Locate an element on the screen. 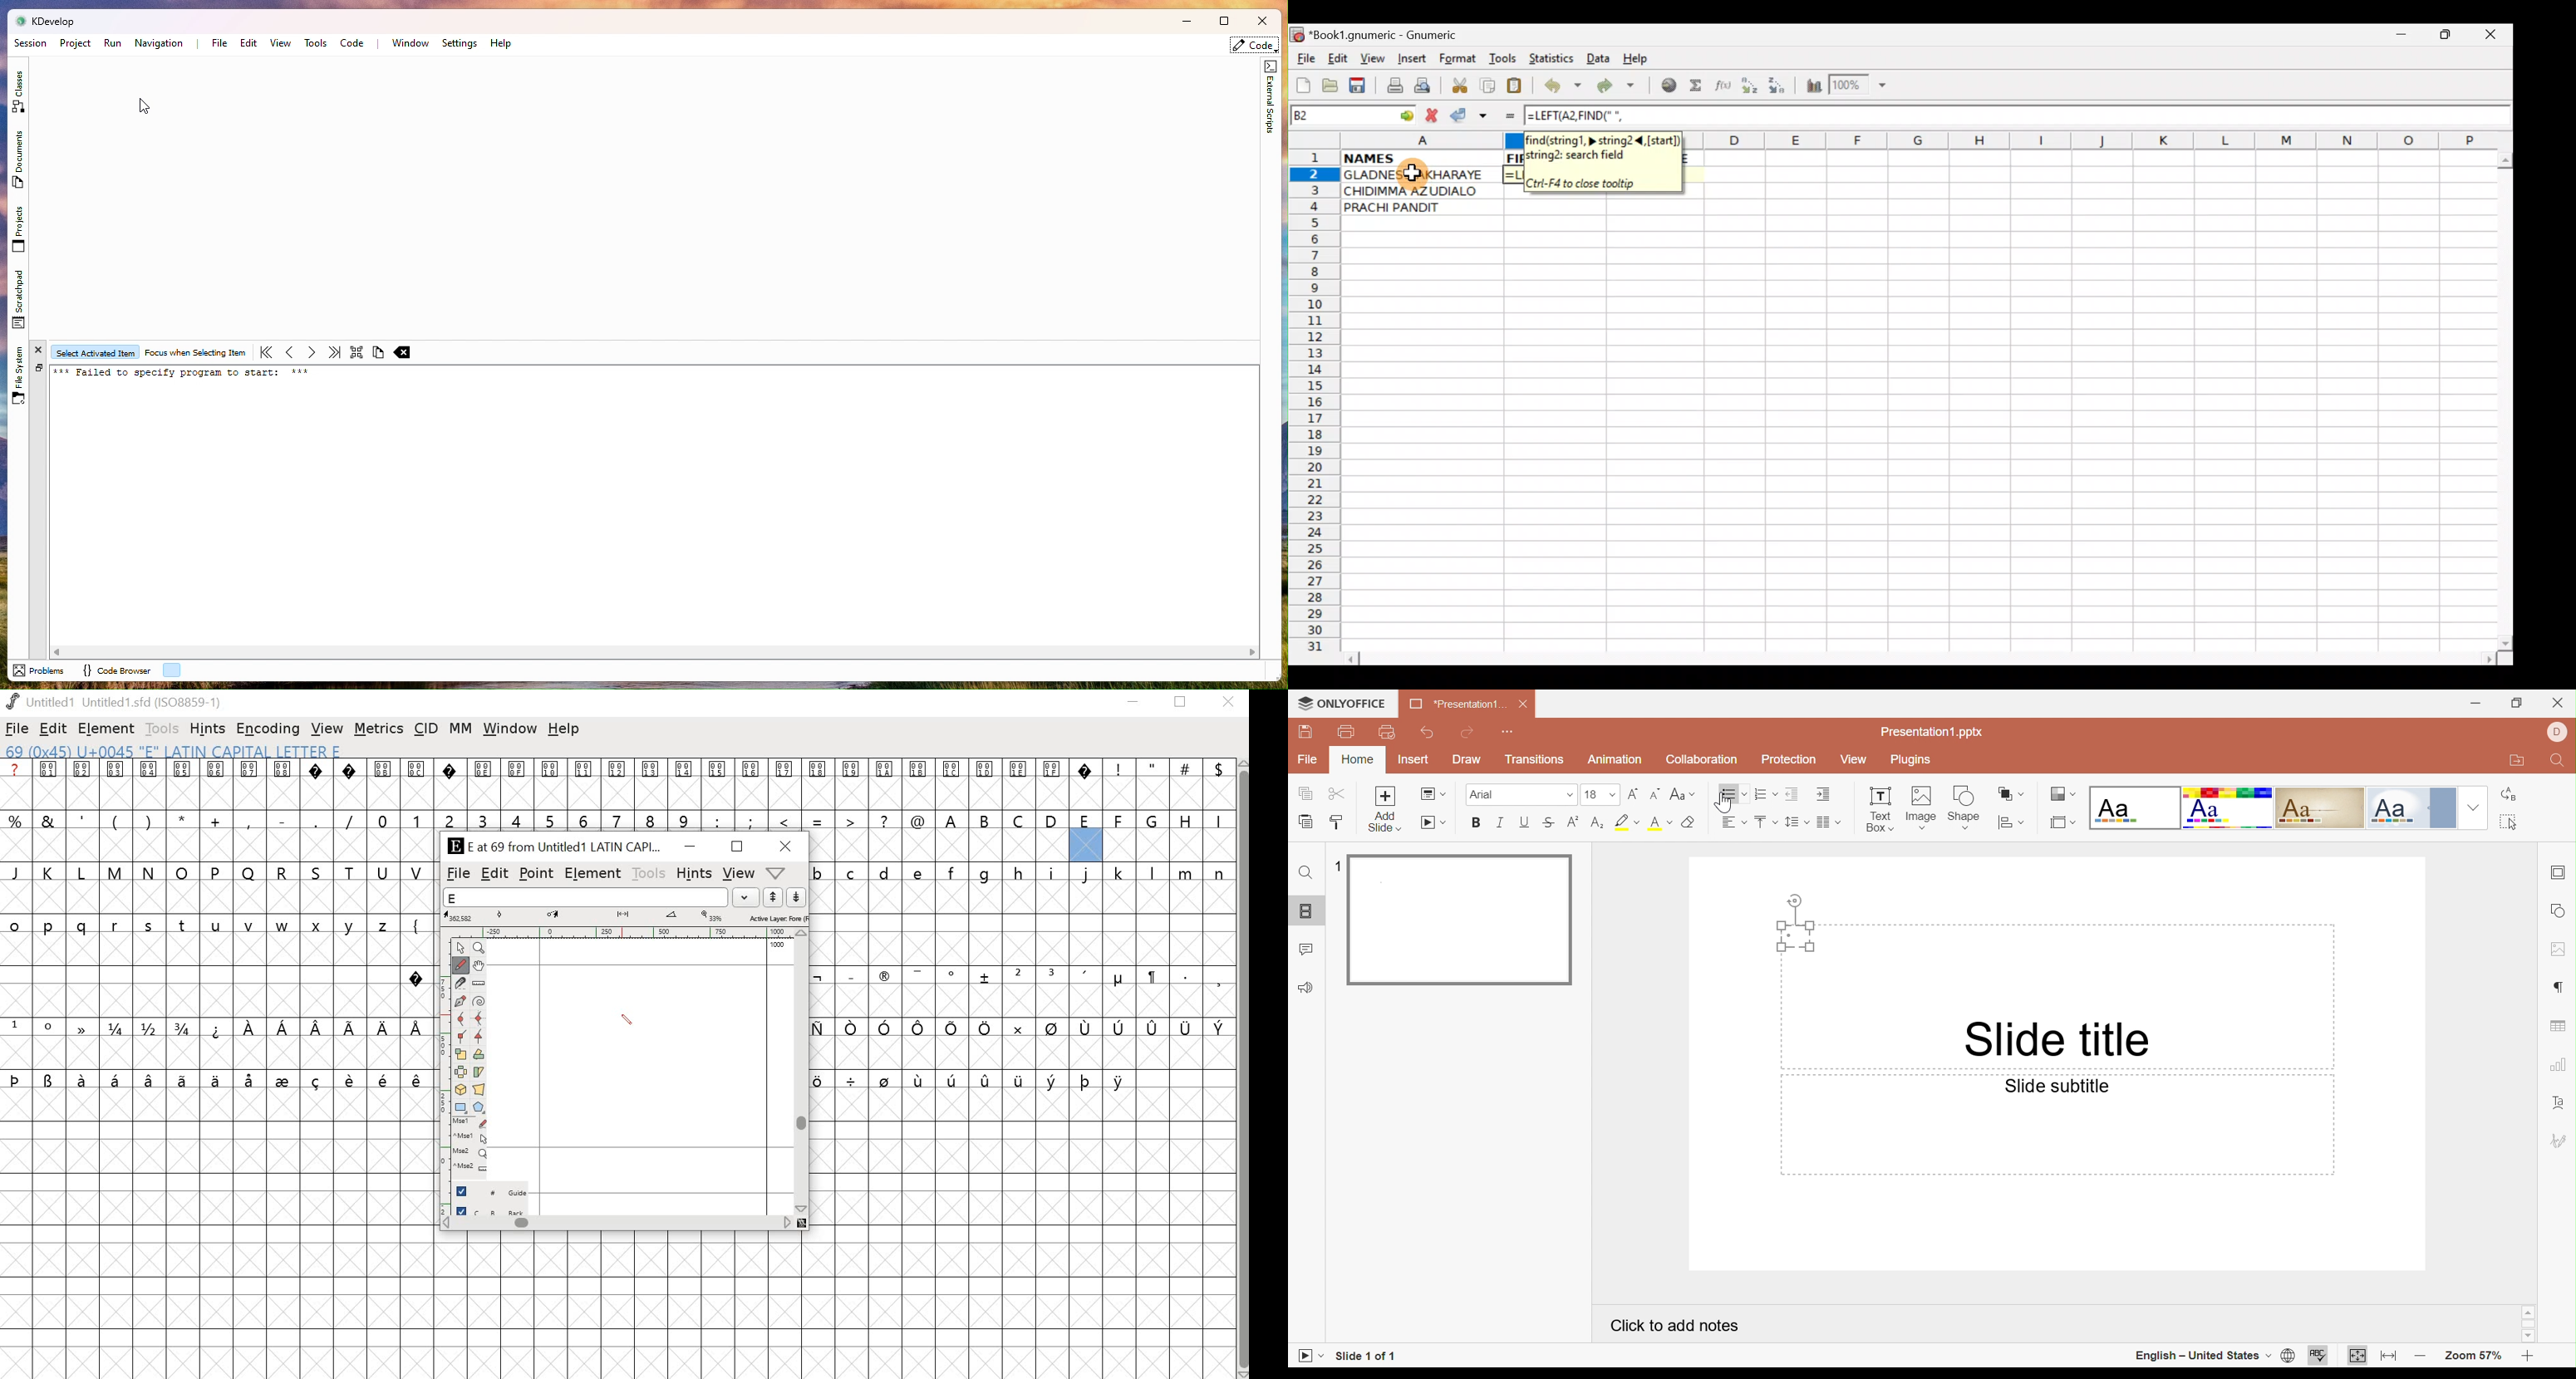  Decrease indent is located at coordinates (1791, 794).